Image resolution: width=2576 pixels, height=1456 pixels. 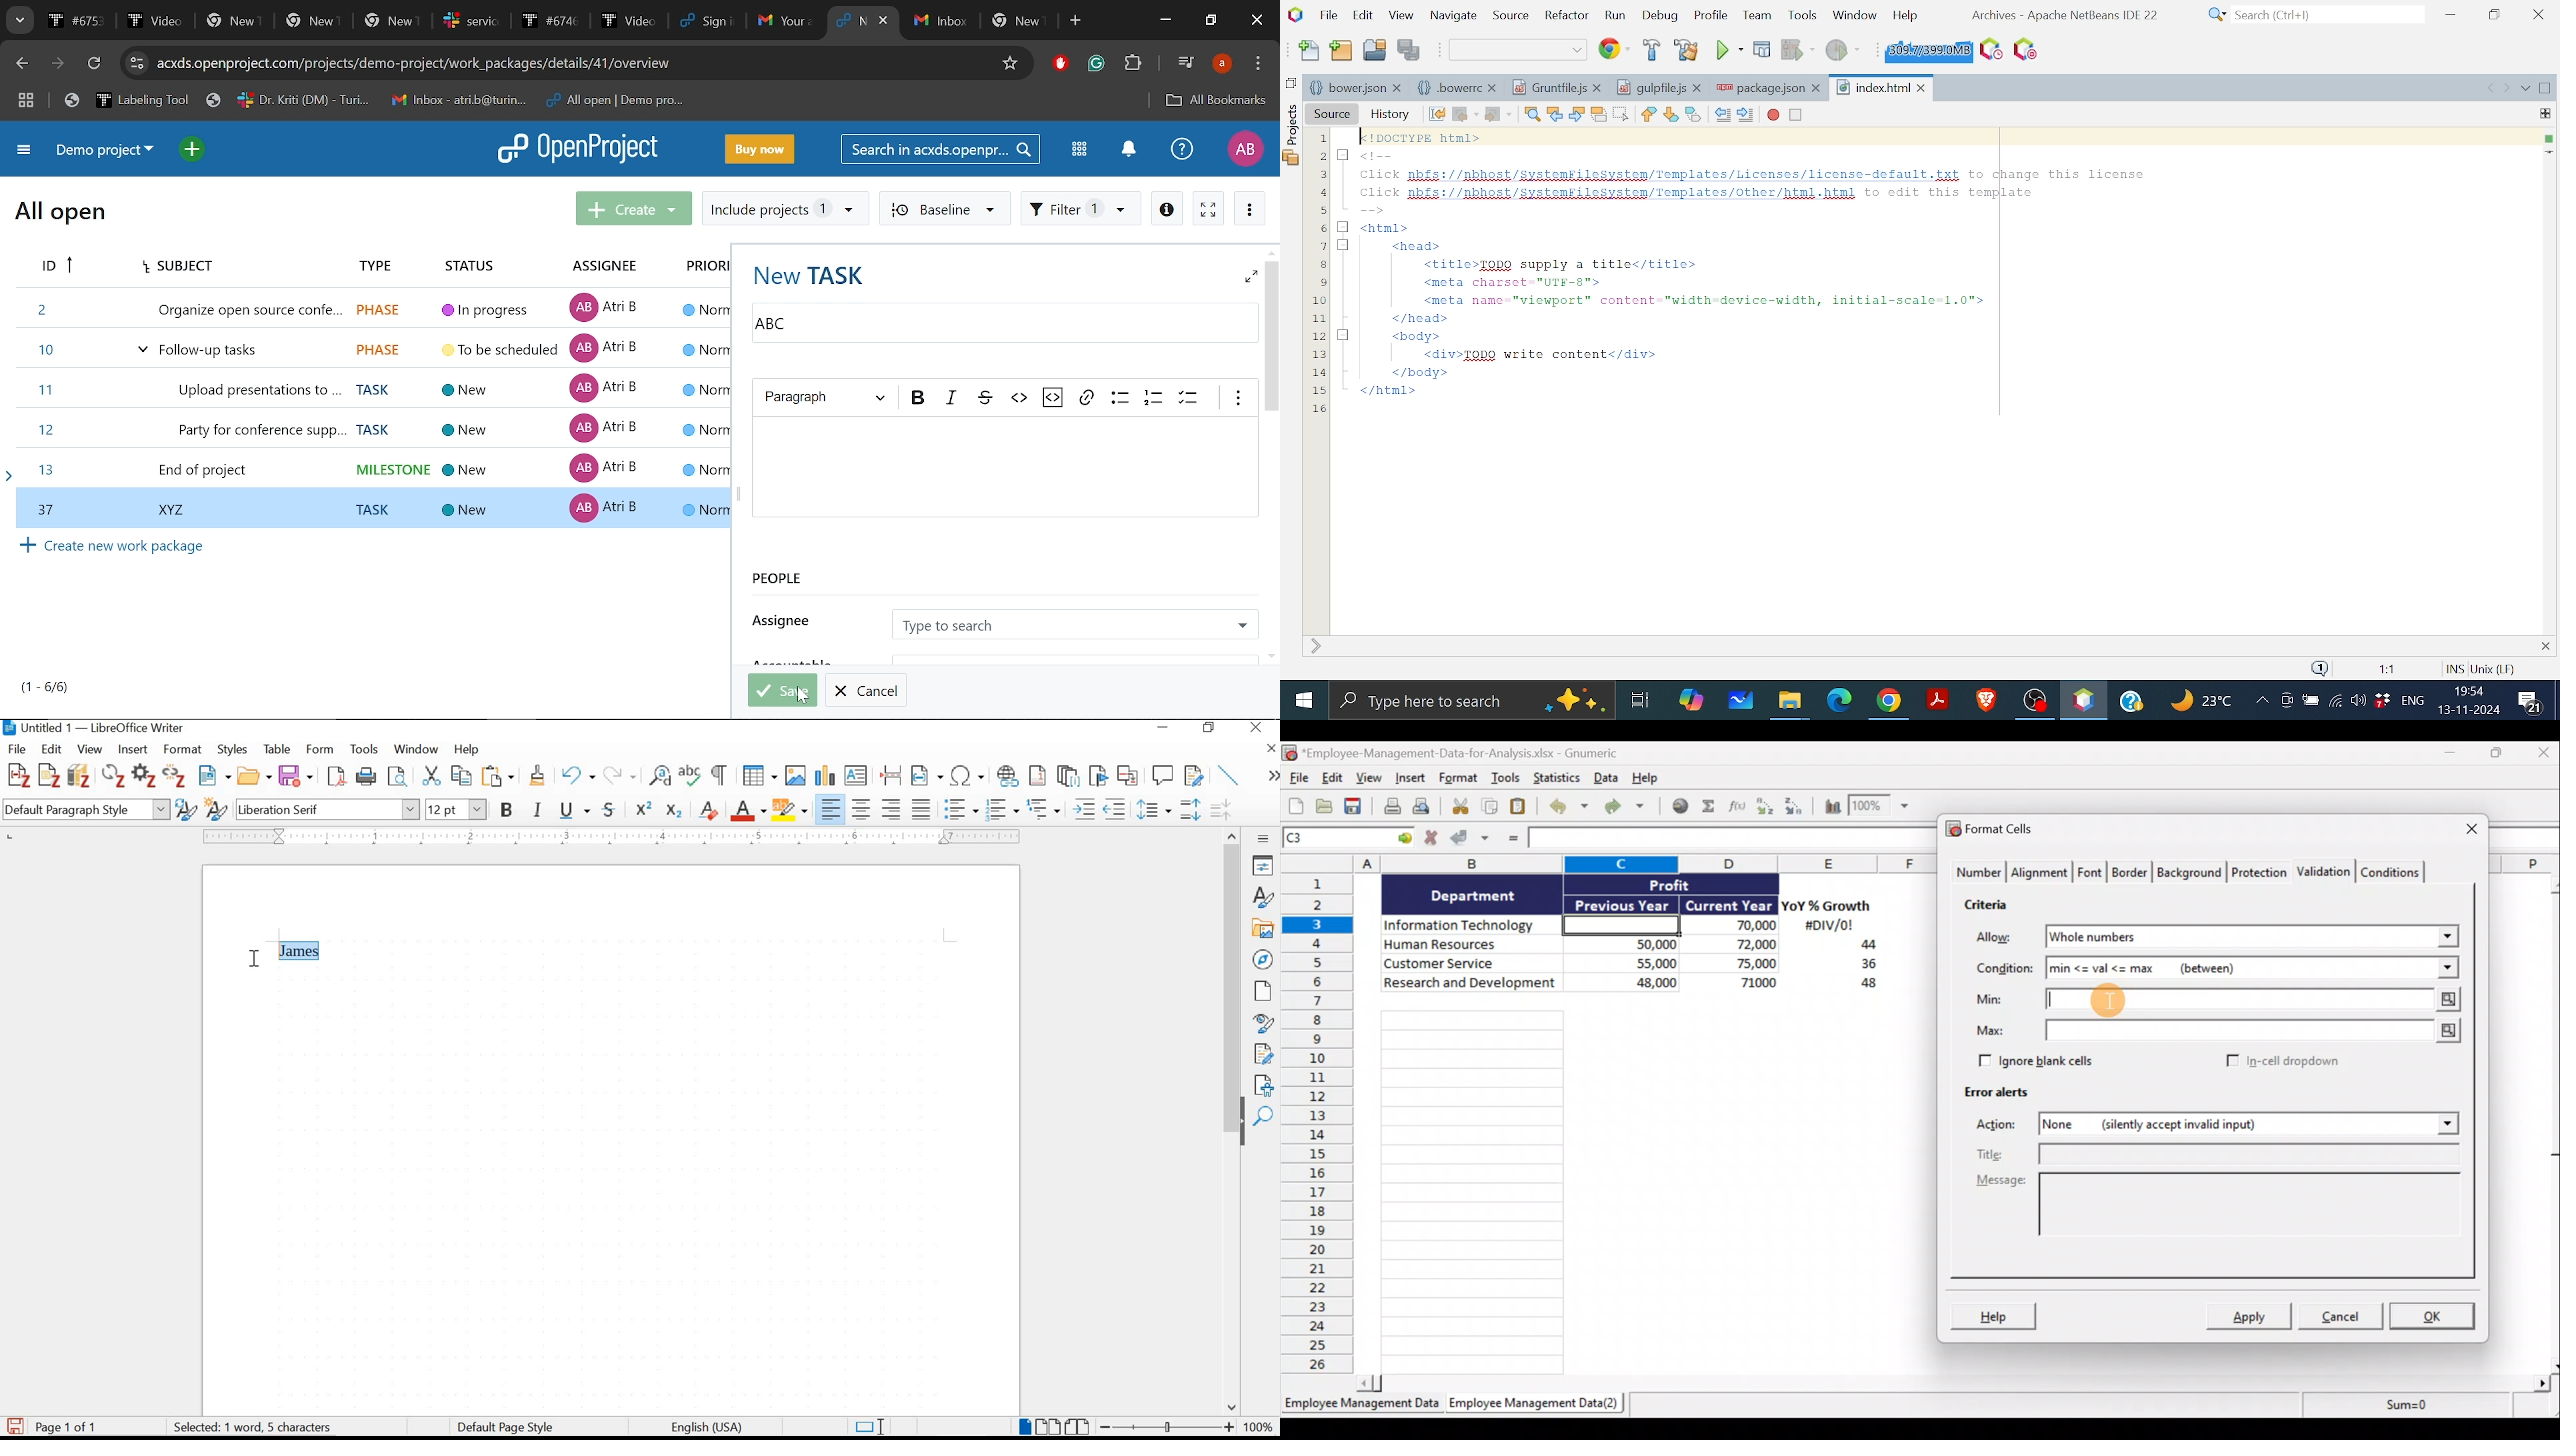 I want to click on Profit, so click(x=1691, y=884).